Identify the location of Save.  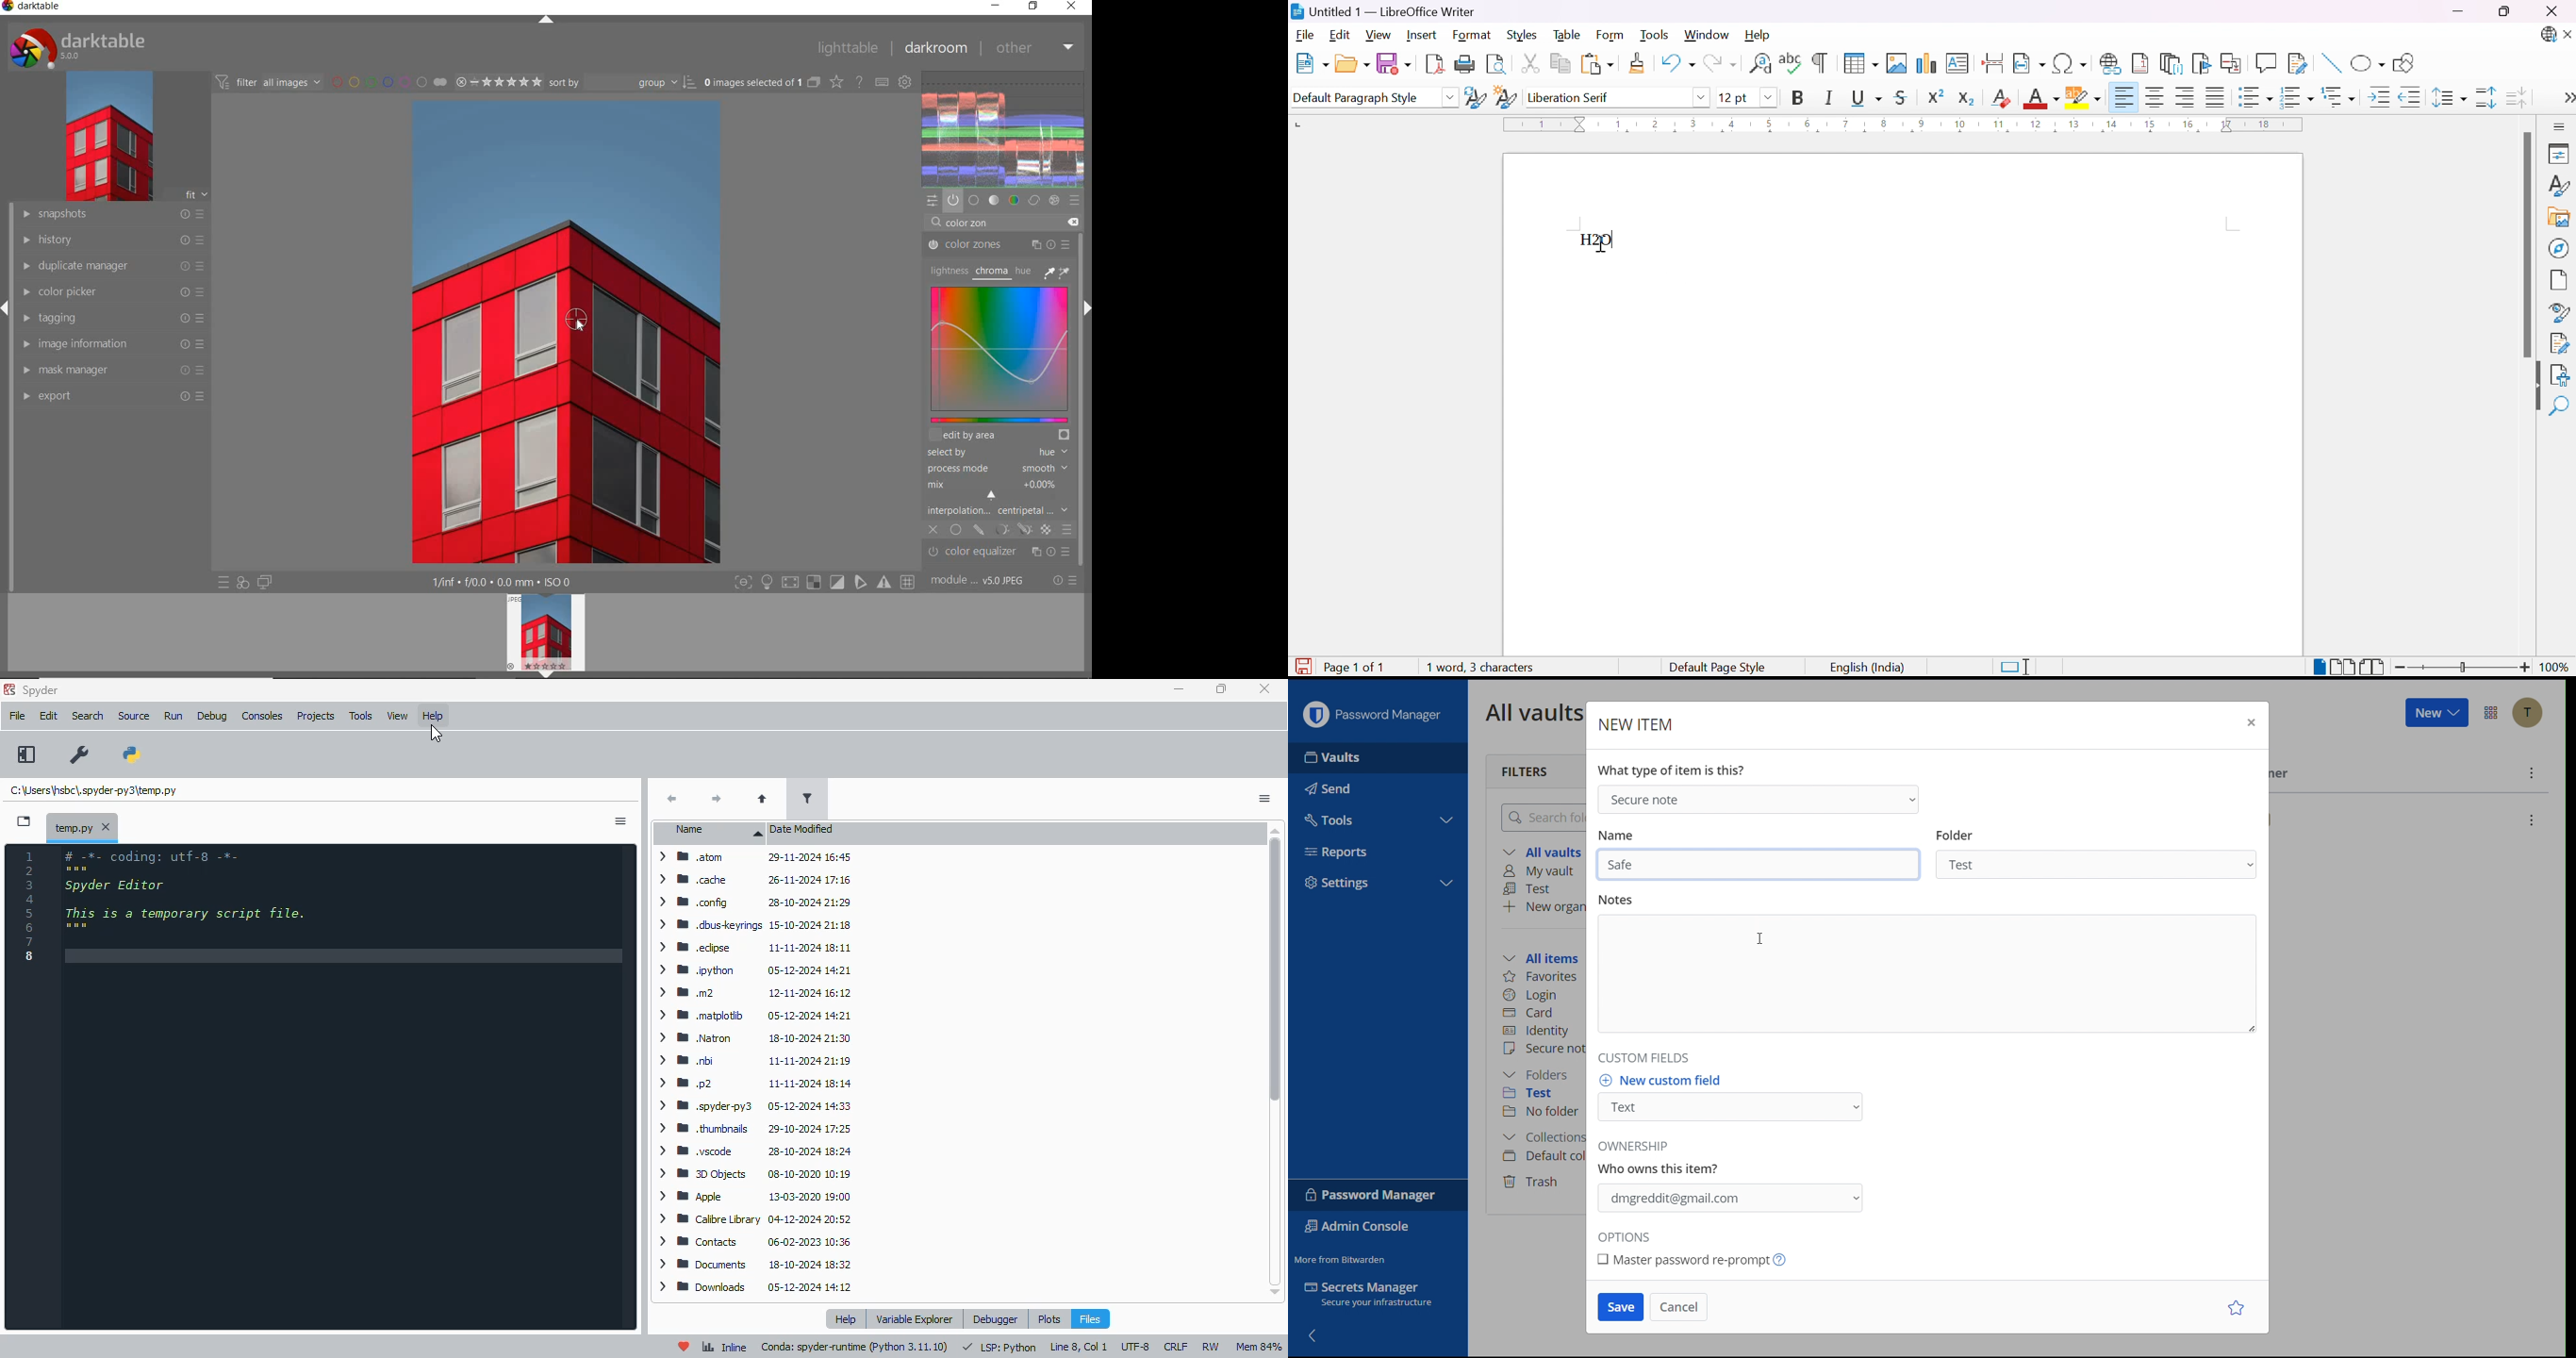
(1392, 62).